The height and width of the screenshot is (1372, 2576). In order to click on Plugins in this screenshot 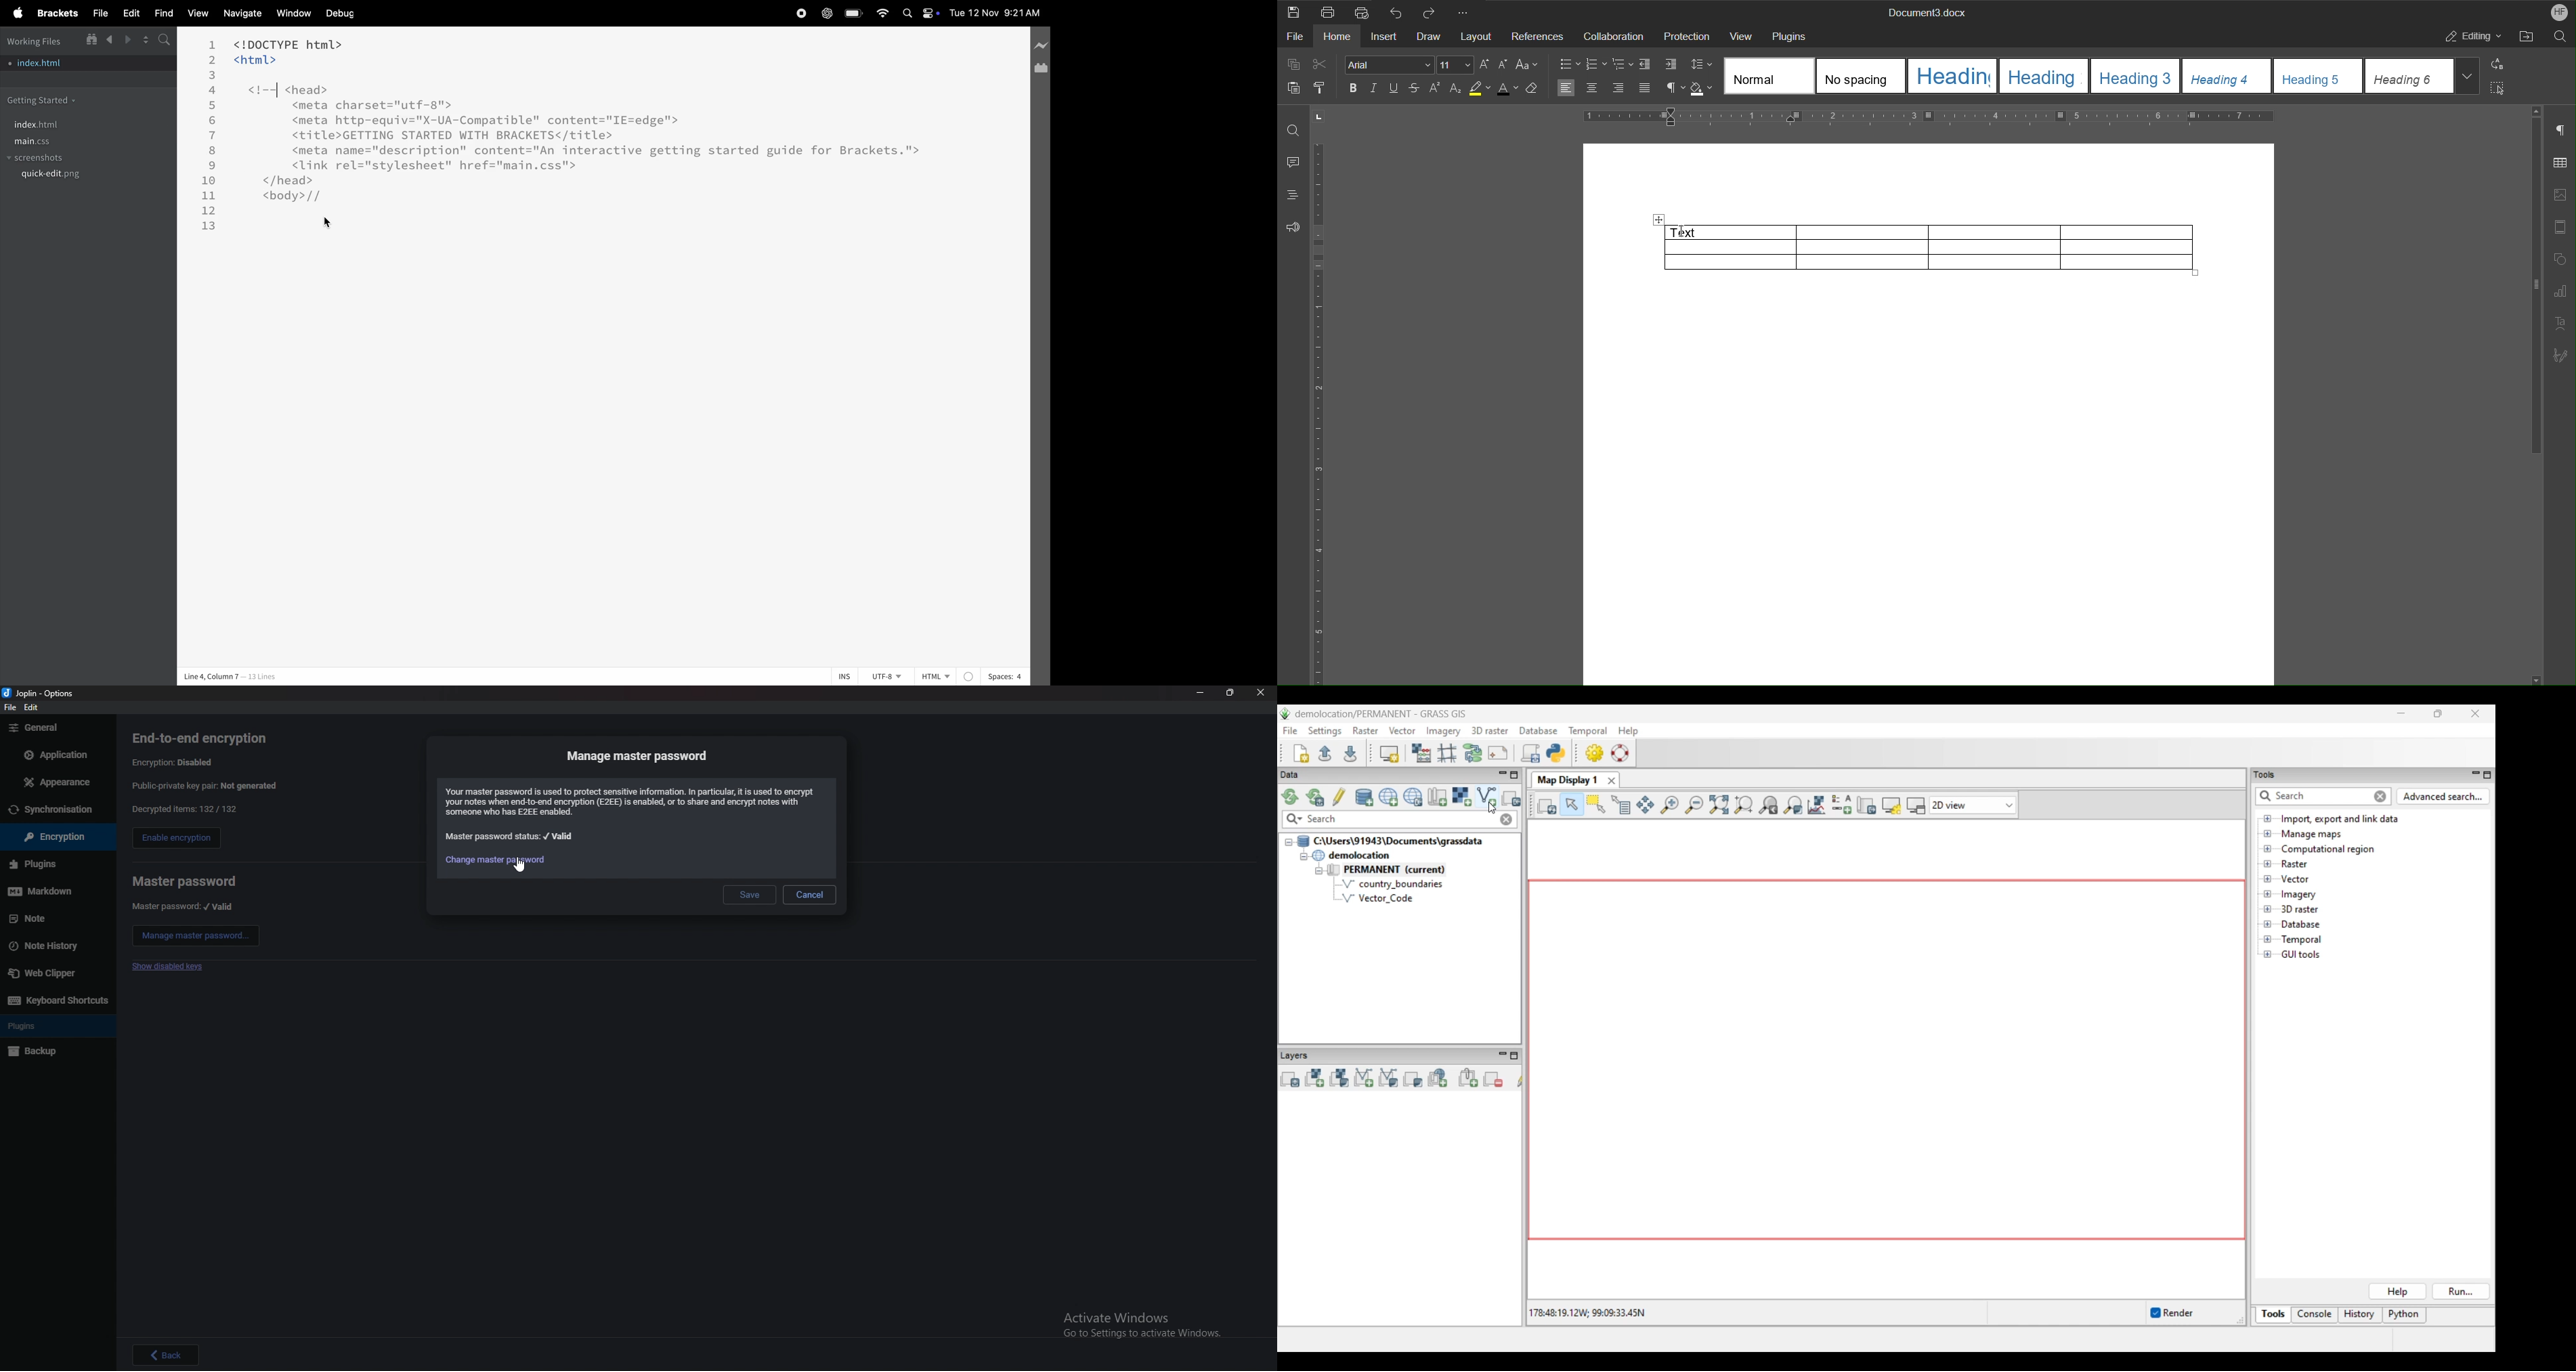, I will do `click(1791, 35)`.